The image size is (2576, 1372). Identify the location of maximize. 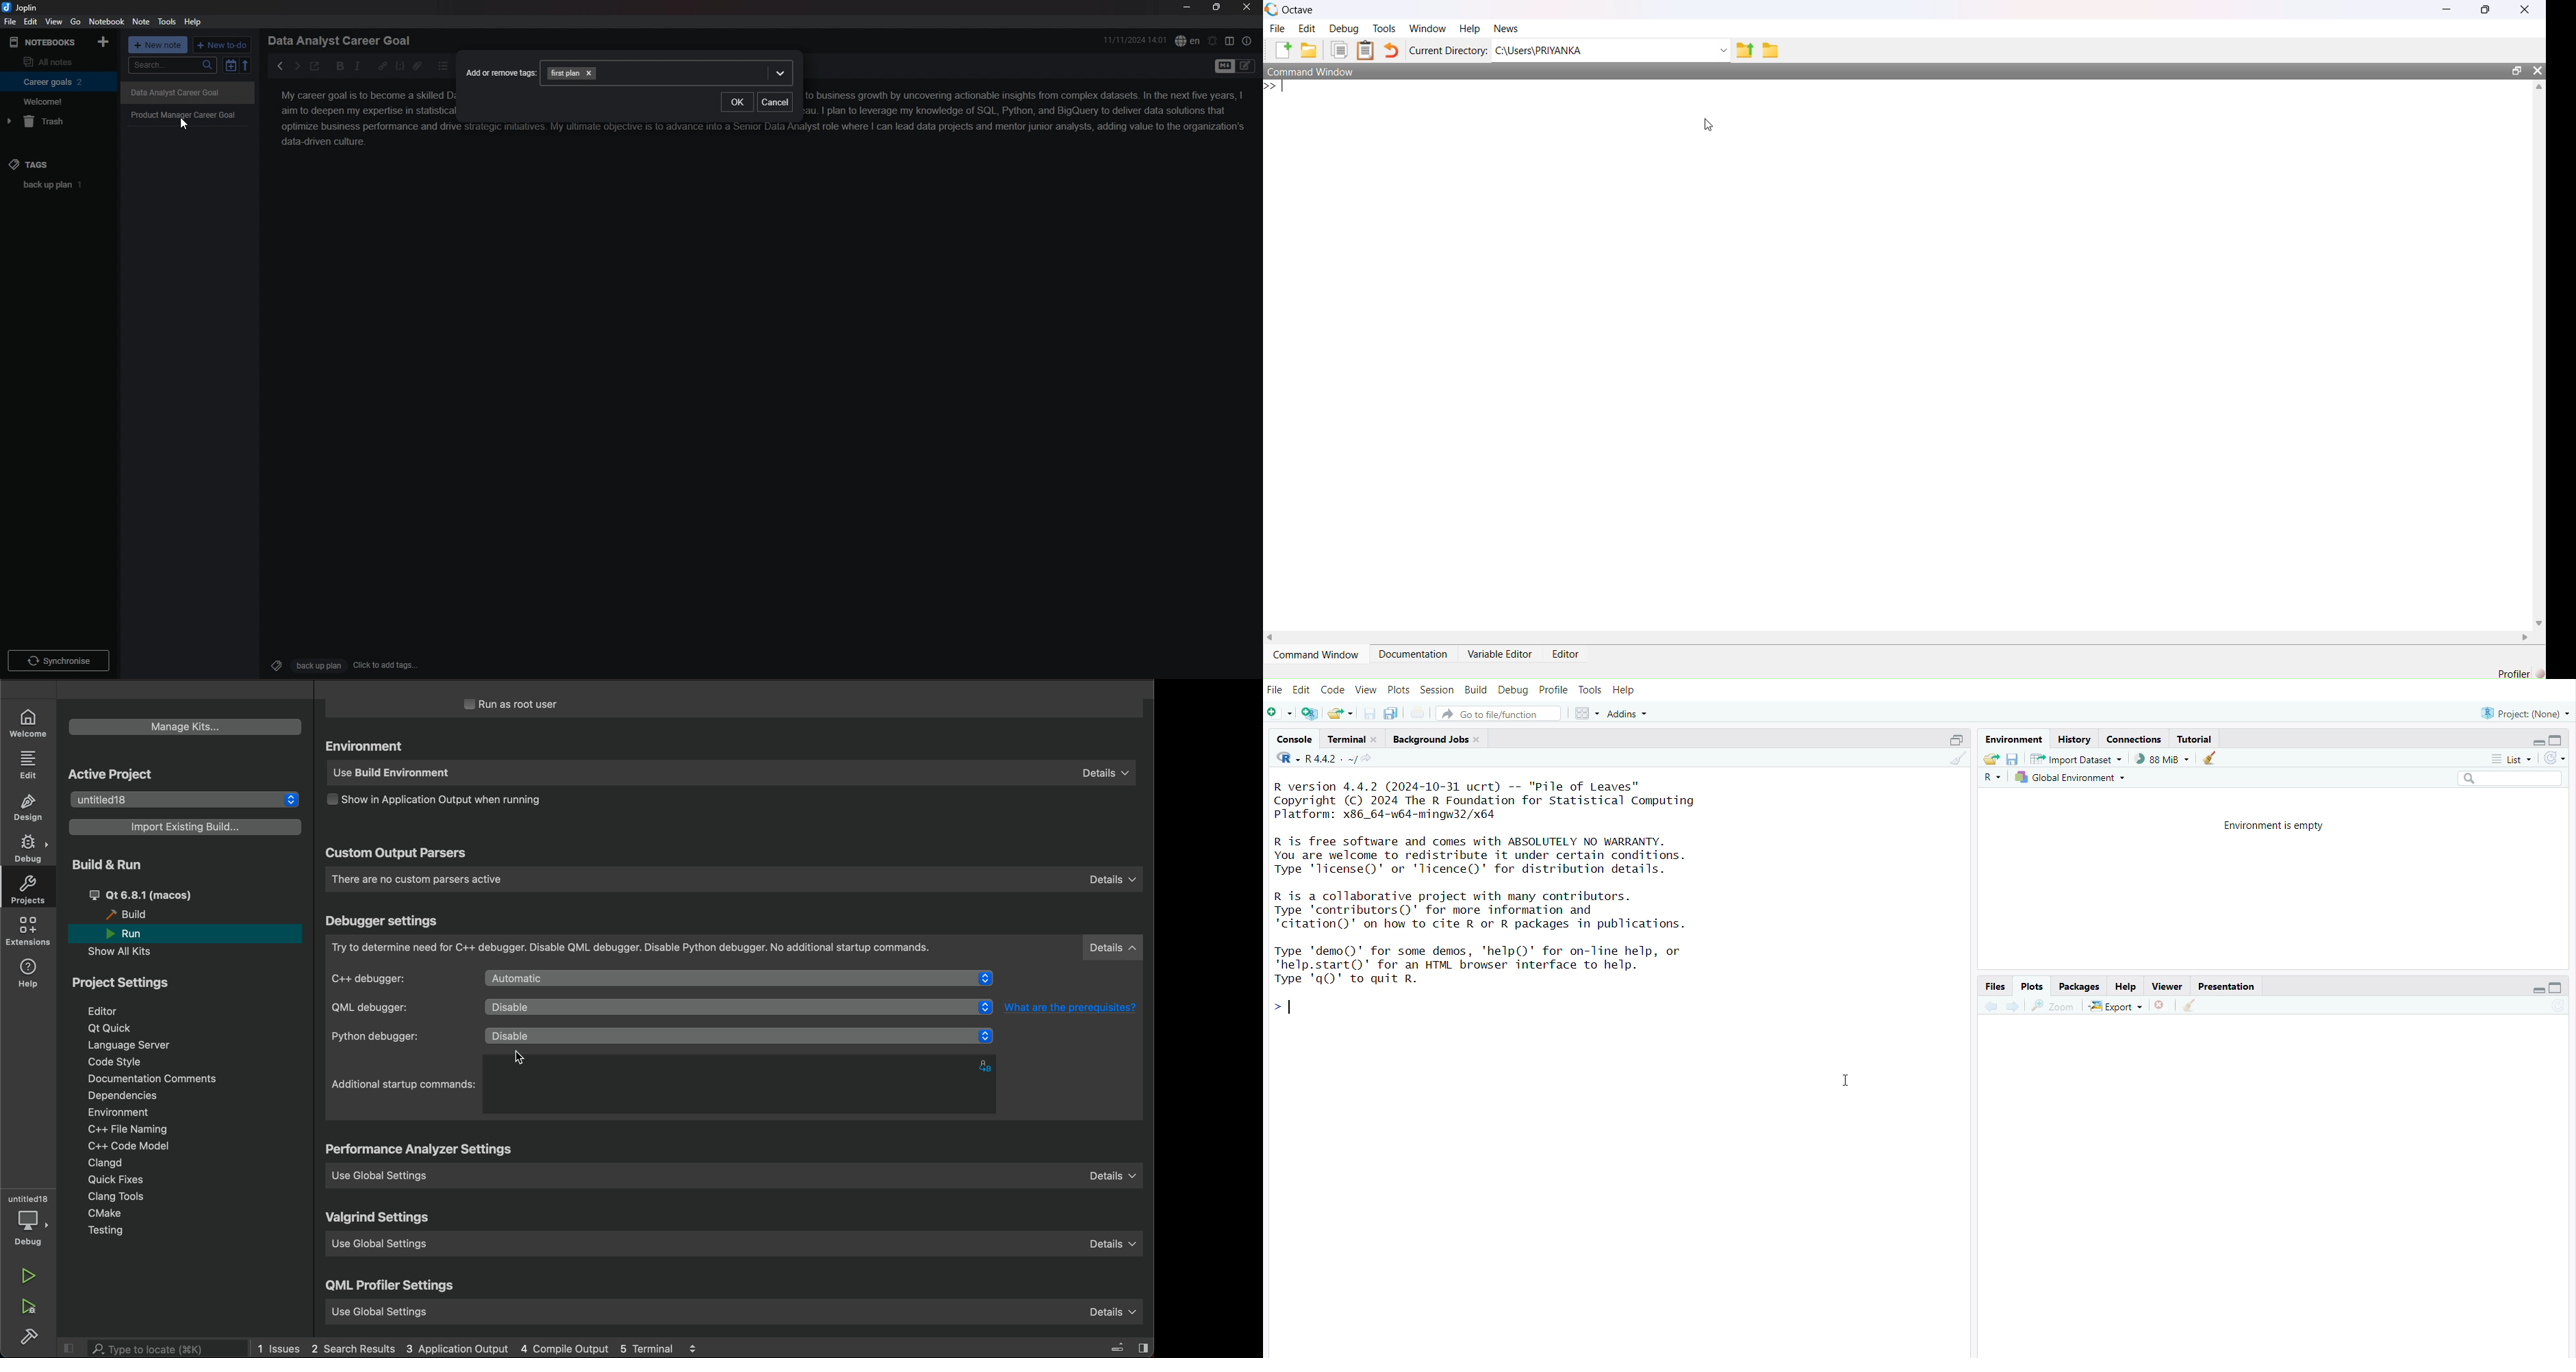
(2563, 988).